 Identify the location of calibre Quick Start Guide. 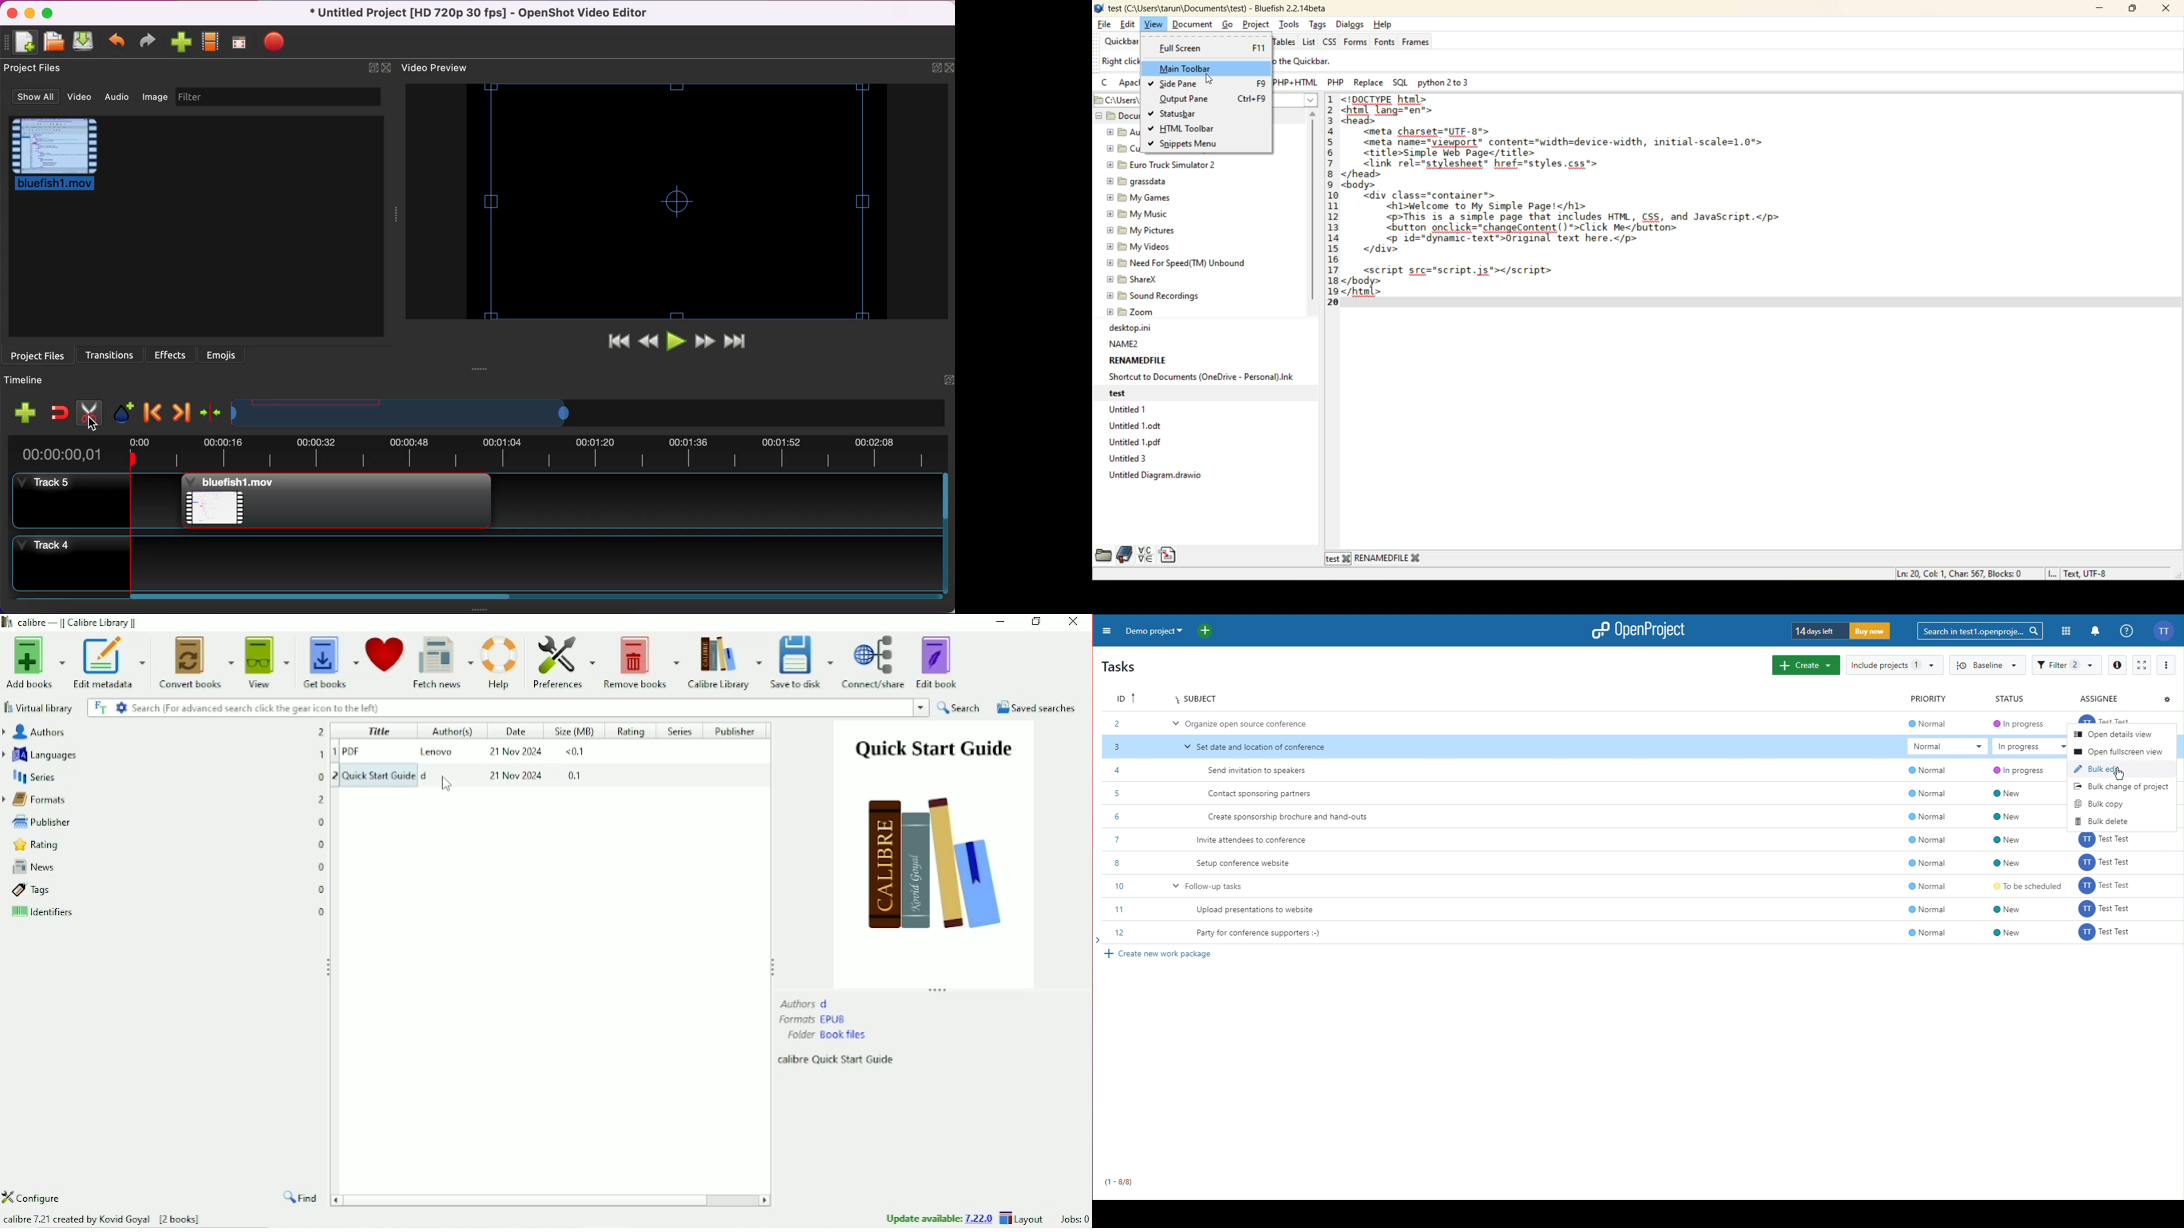
(838, 1060).